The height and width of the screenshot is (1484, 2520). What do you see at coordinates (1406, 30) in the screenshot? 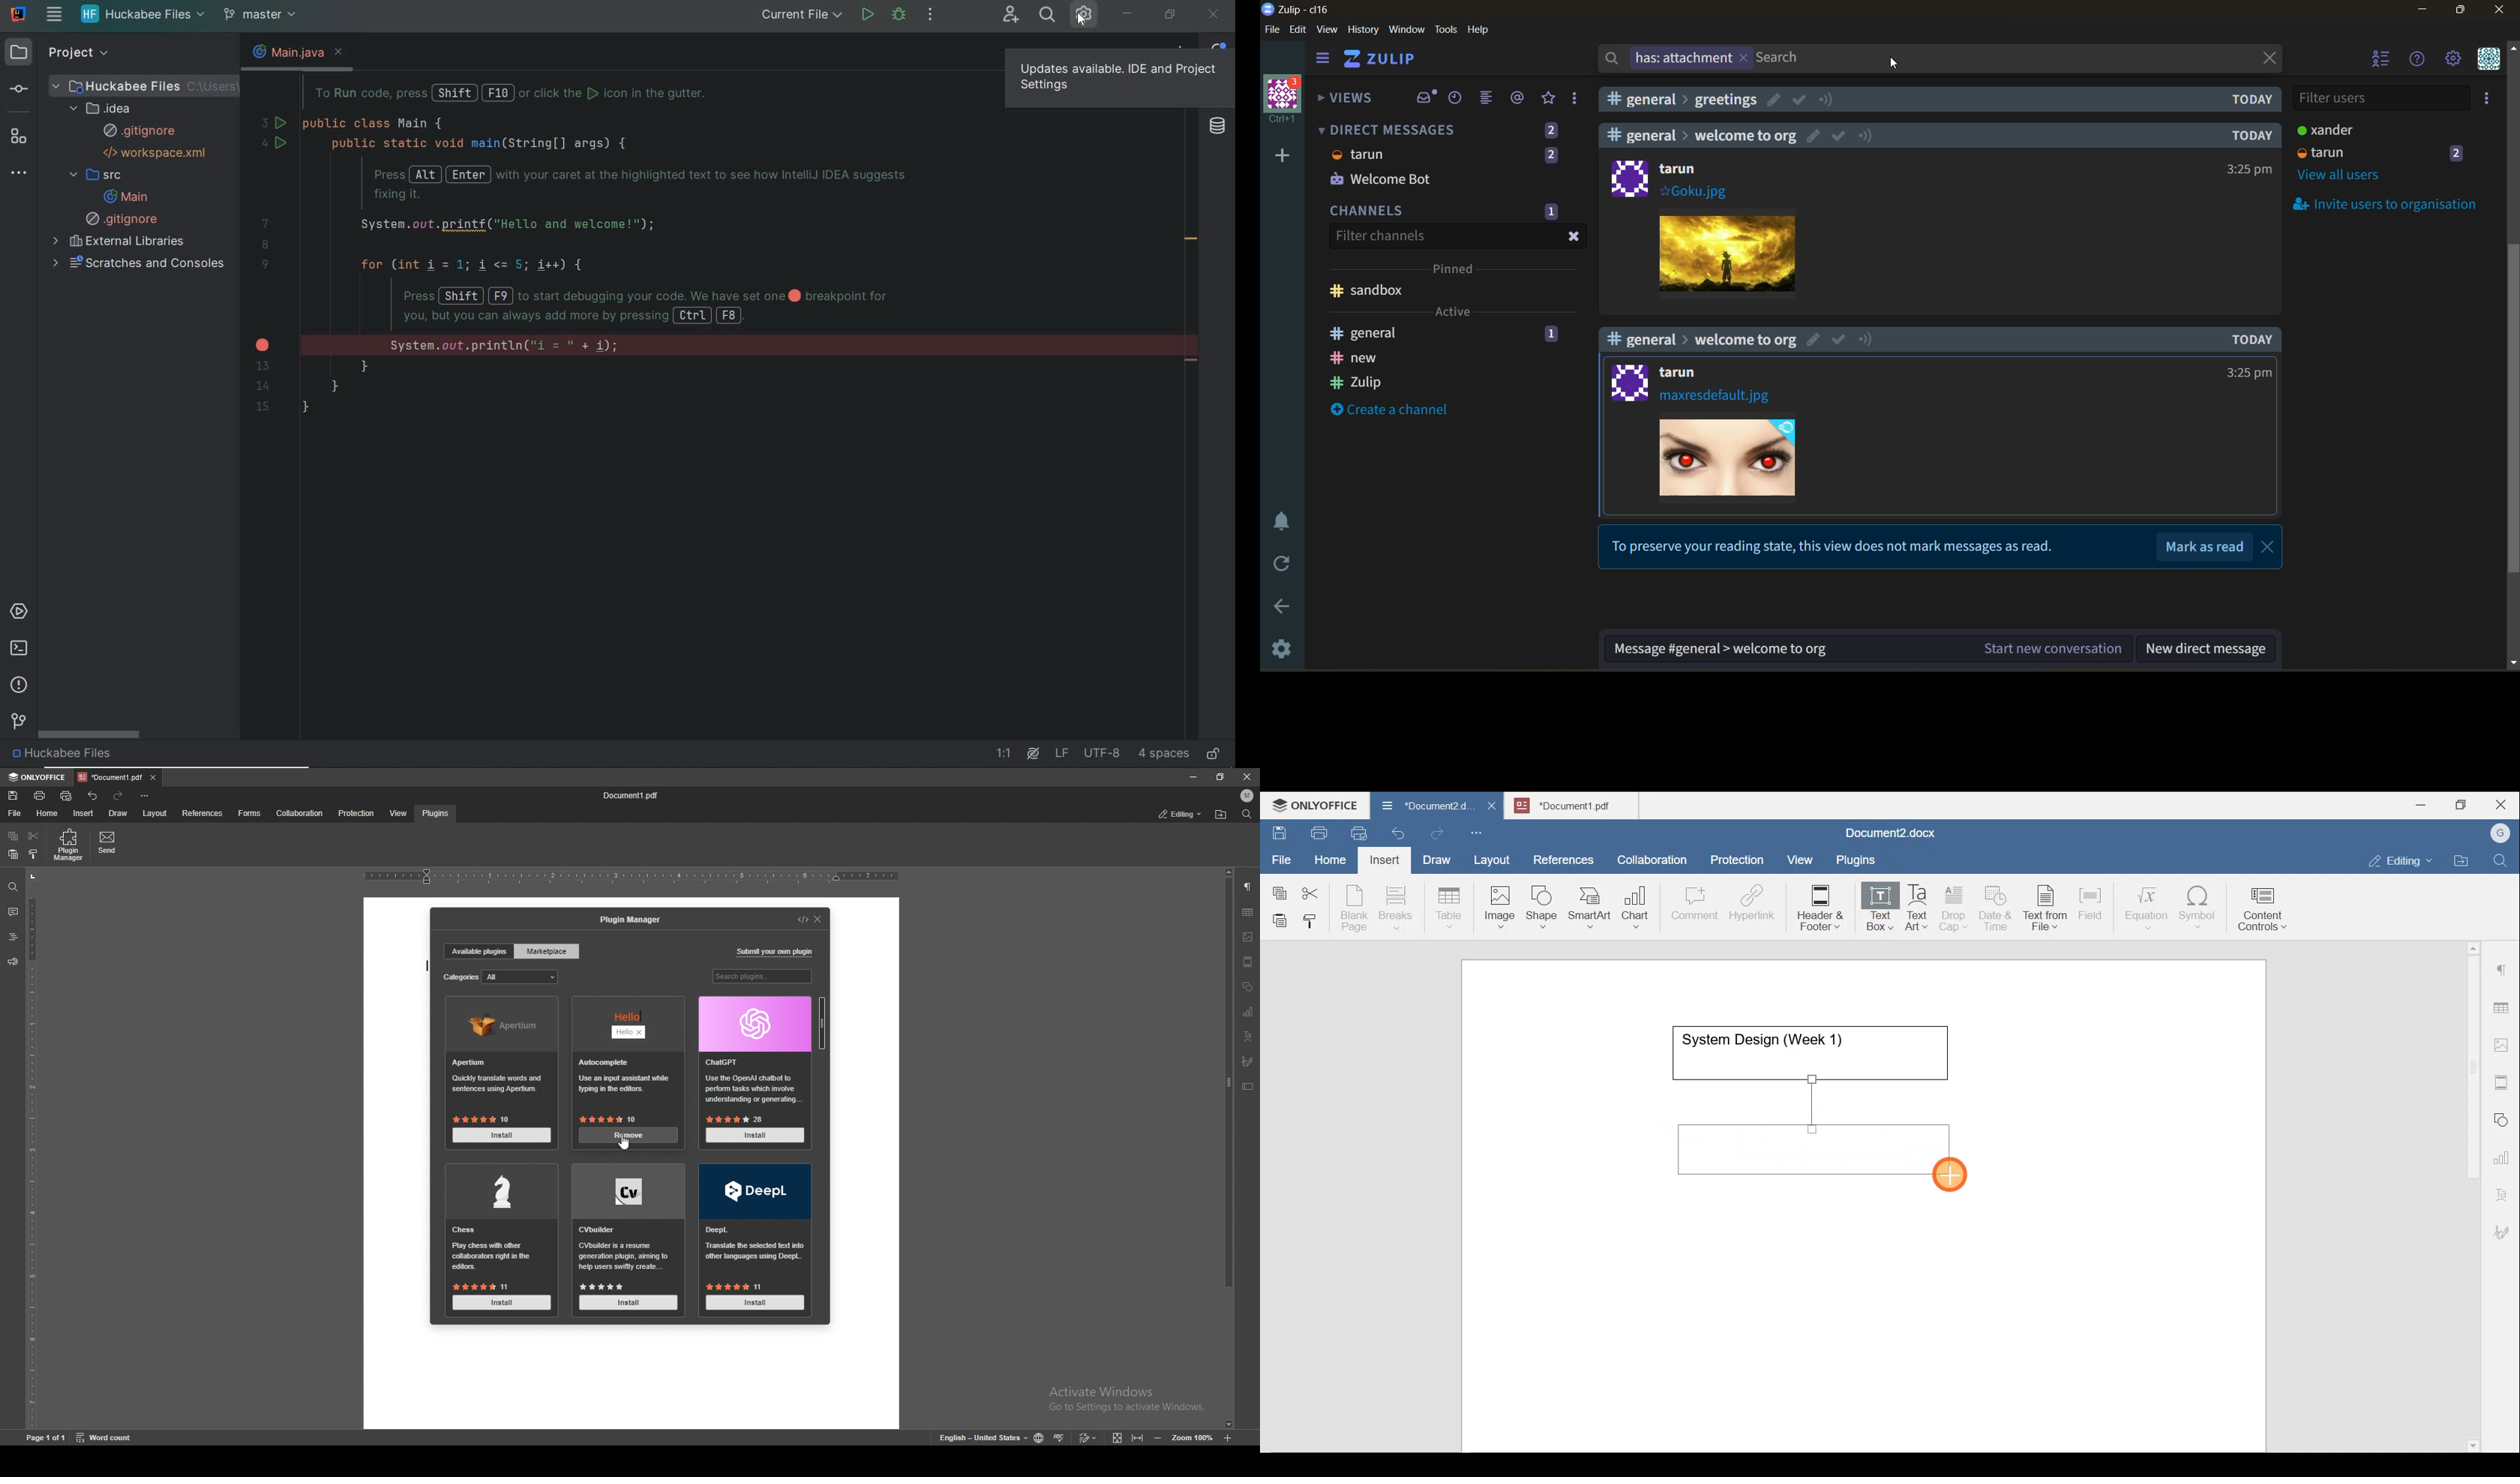
I see `window` at bounding box center [1406, 30].